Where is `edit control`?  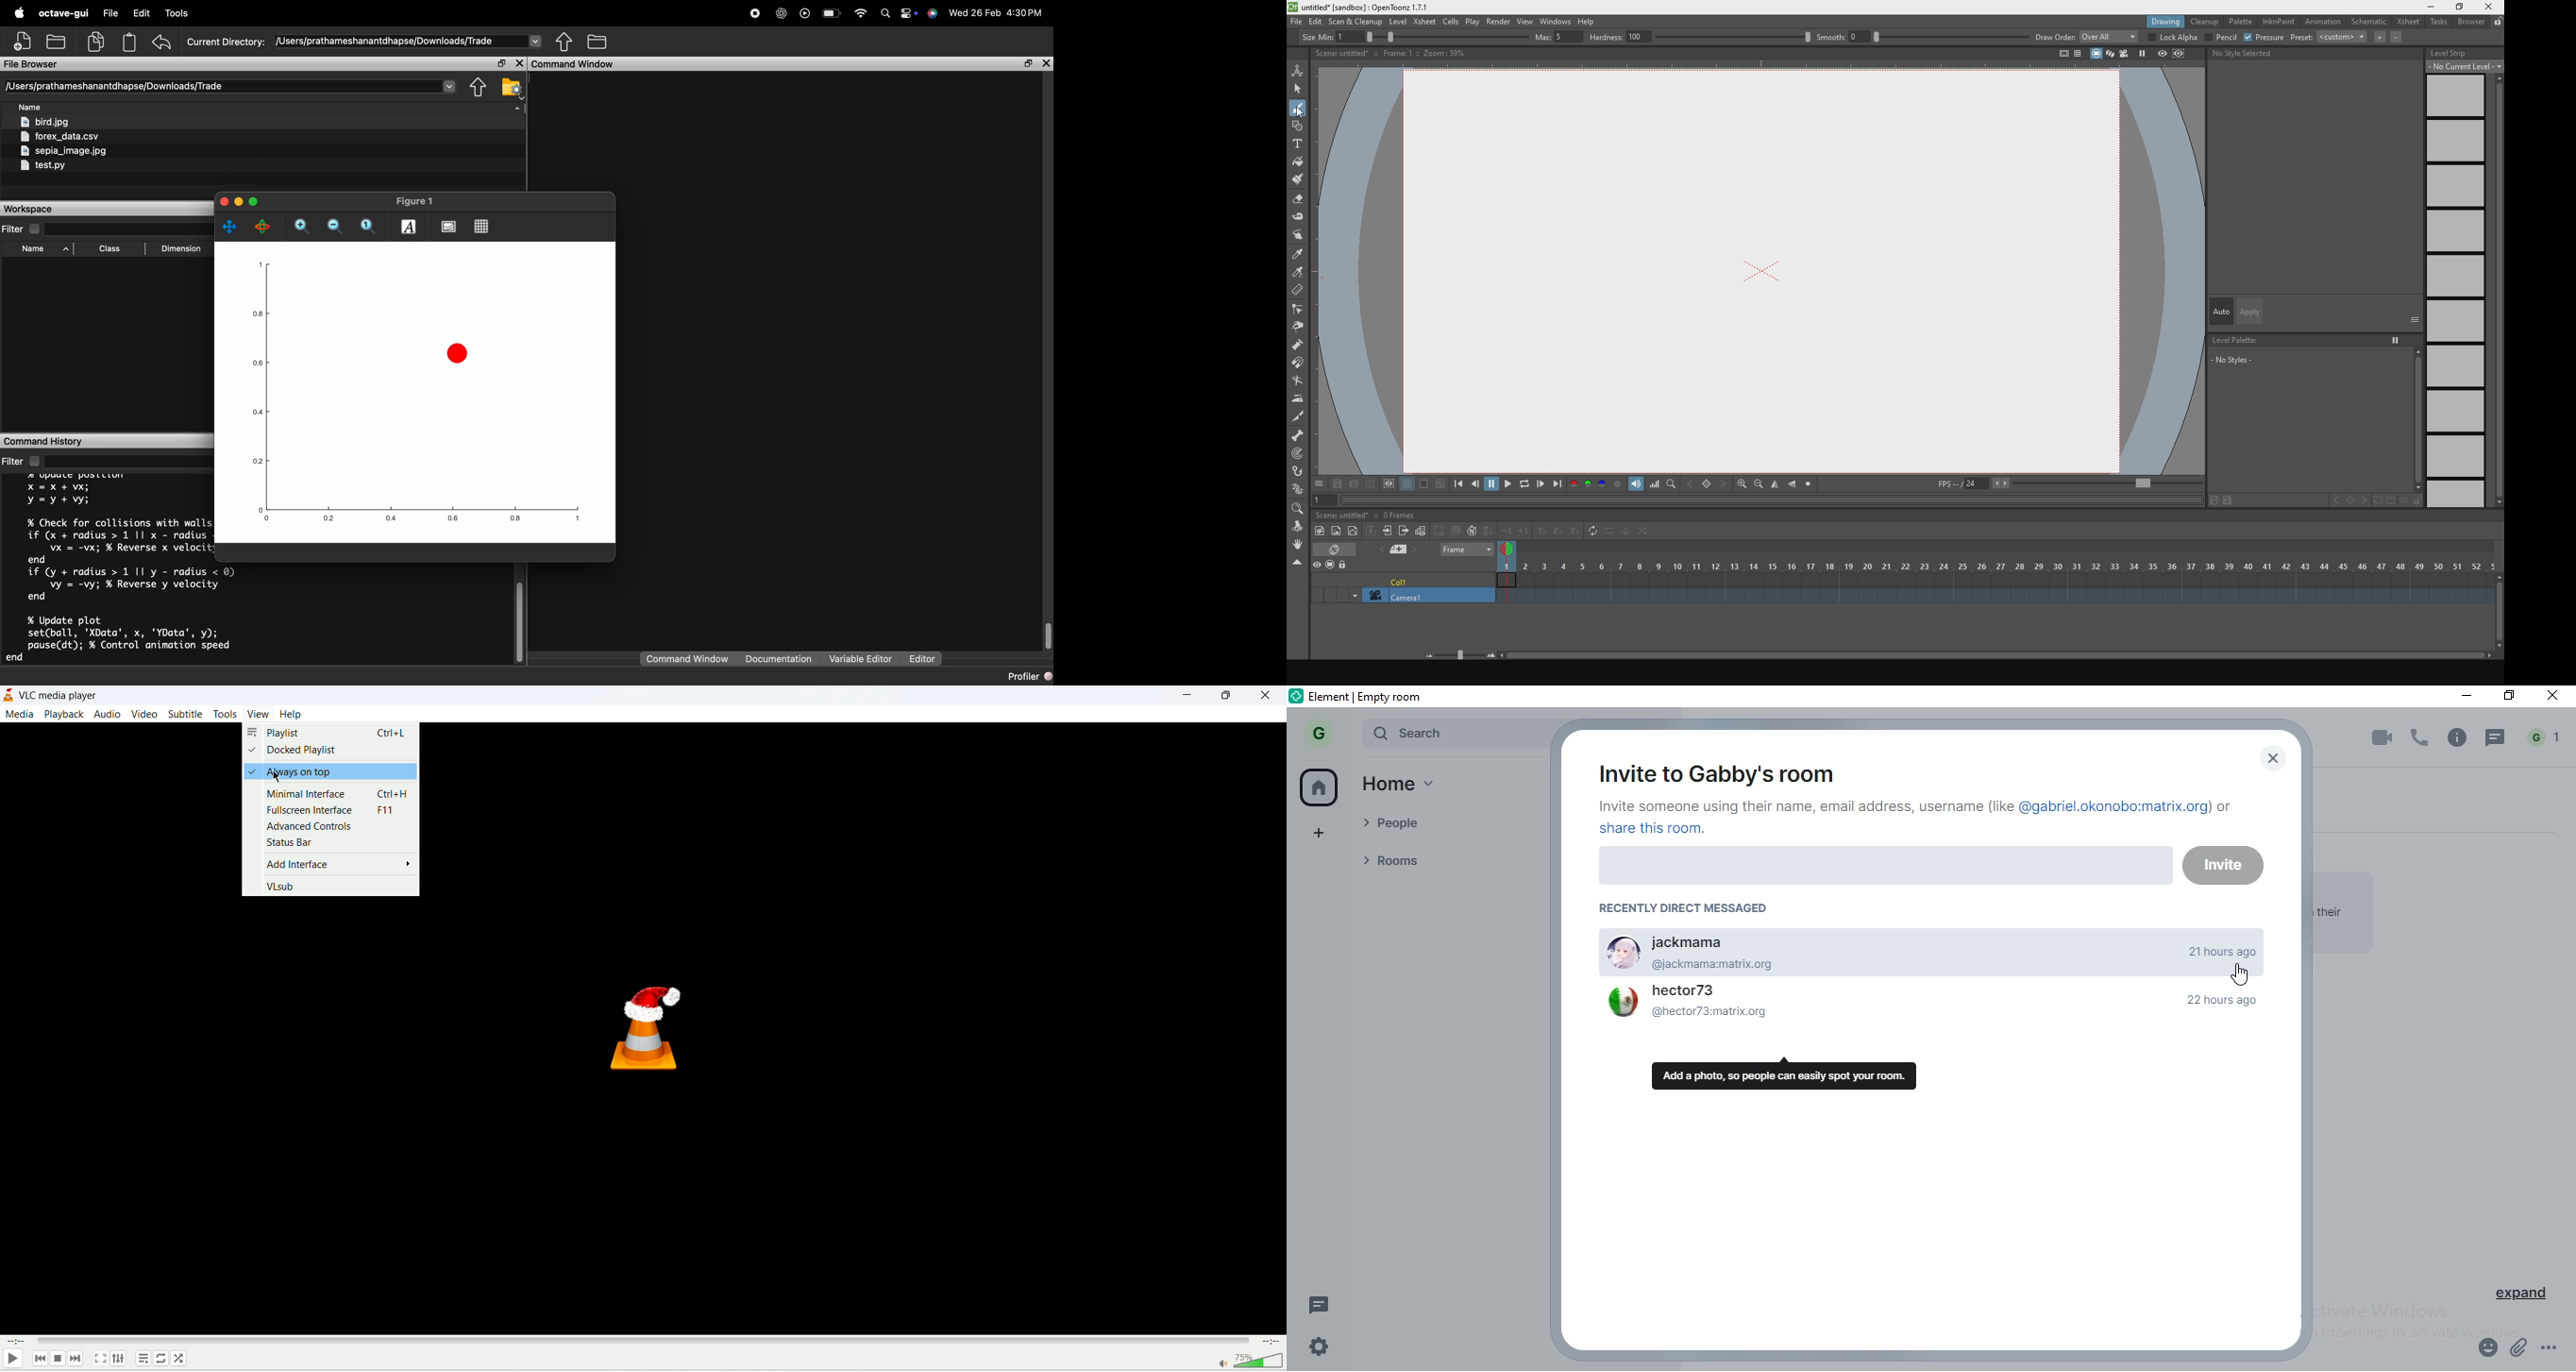
edit control is located at coordinates (1299, 310).